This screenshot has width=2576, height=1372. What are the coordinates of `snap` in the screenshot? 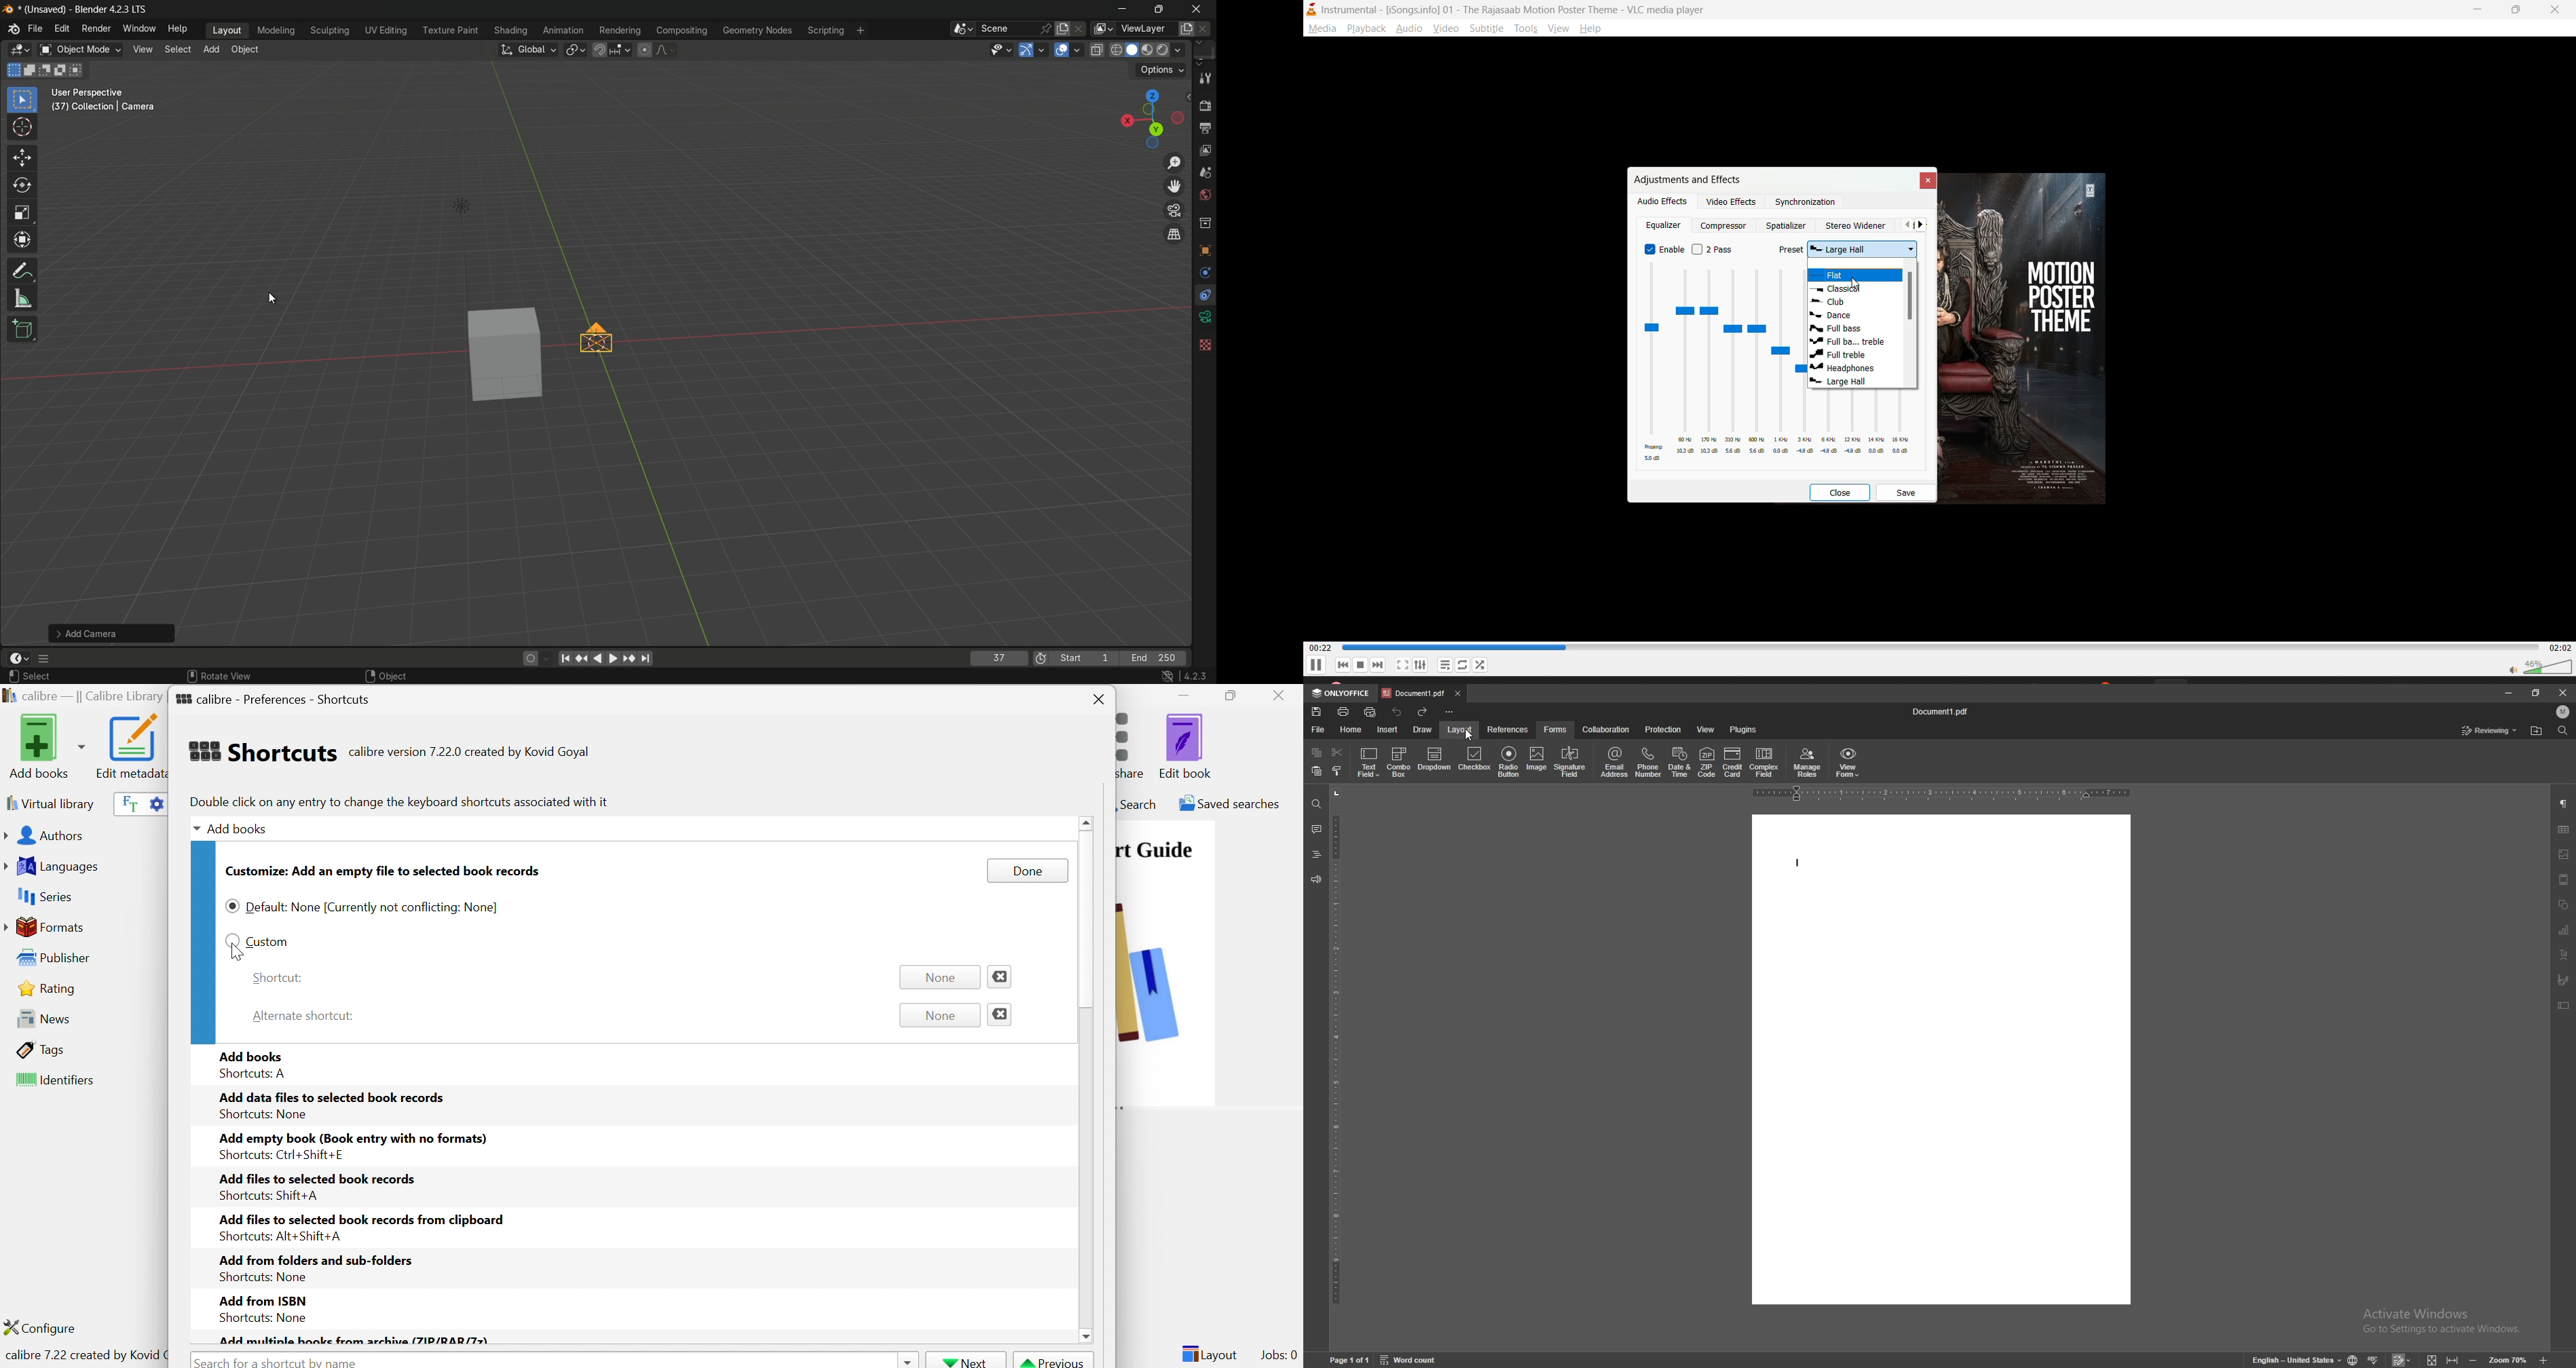 It's located at (613, 49).